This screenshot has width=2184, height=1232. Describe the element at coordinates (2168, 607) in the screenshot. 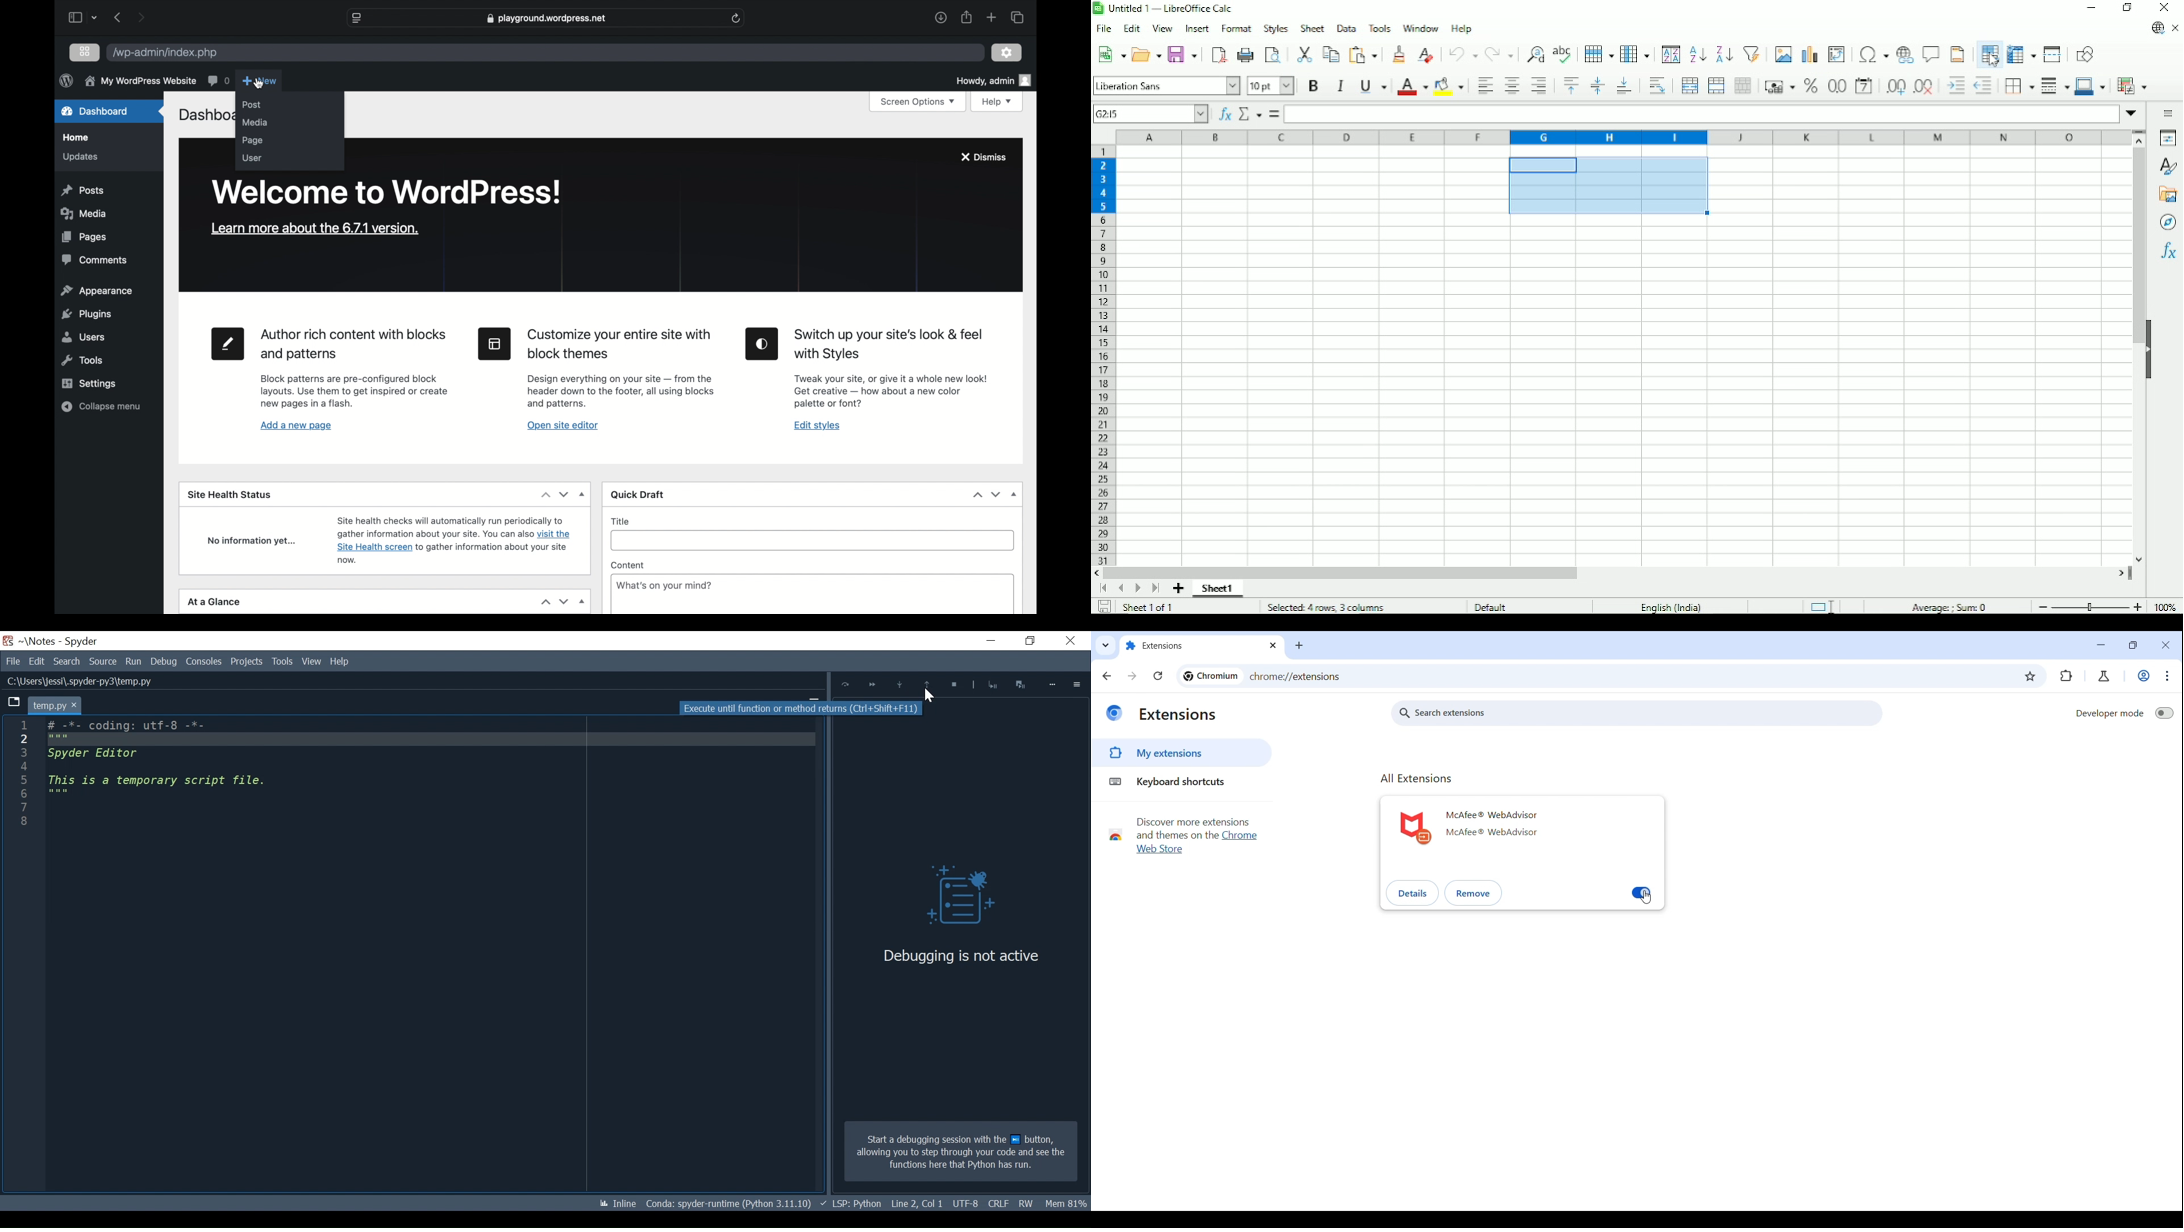

I see `Zoom factor` at that location.